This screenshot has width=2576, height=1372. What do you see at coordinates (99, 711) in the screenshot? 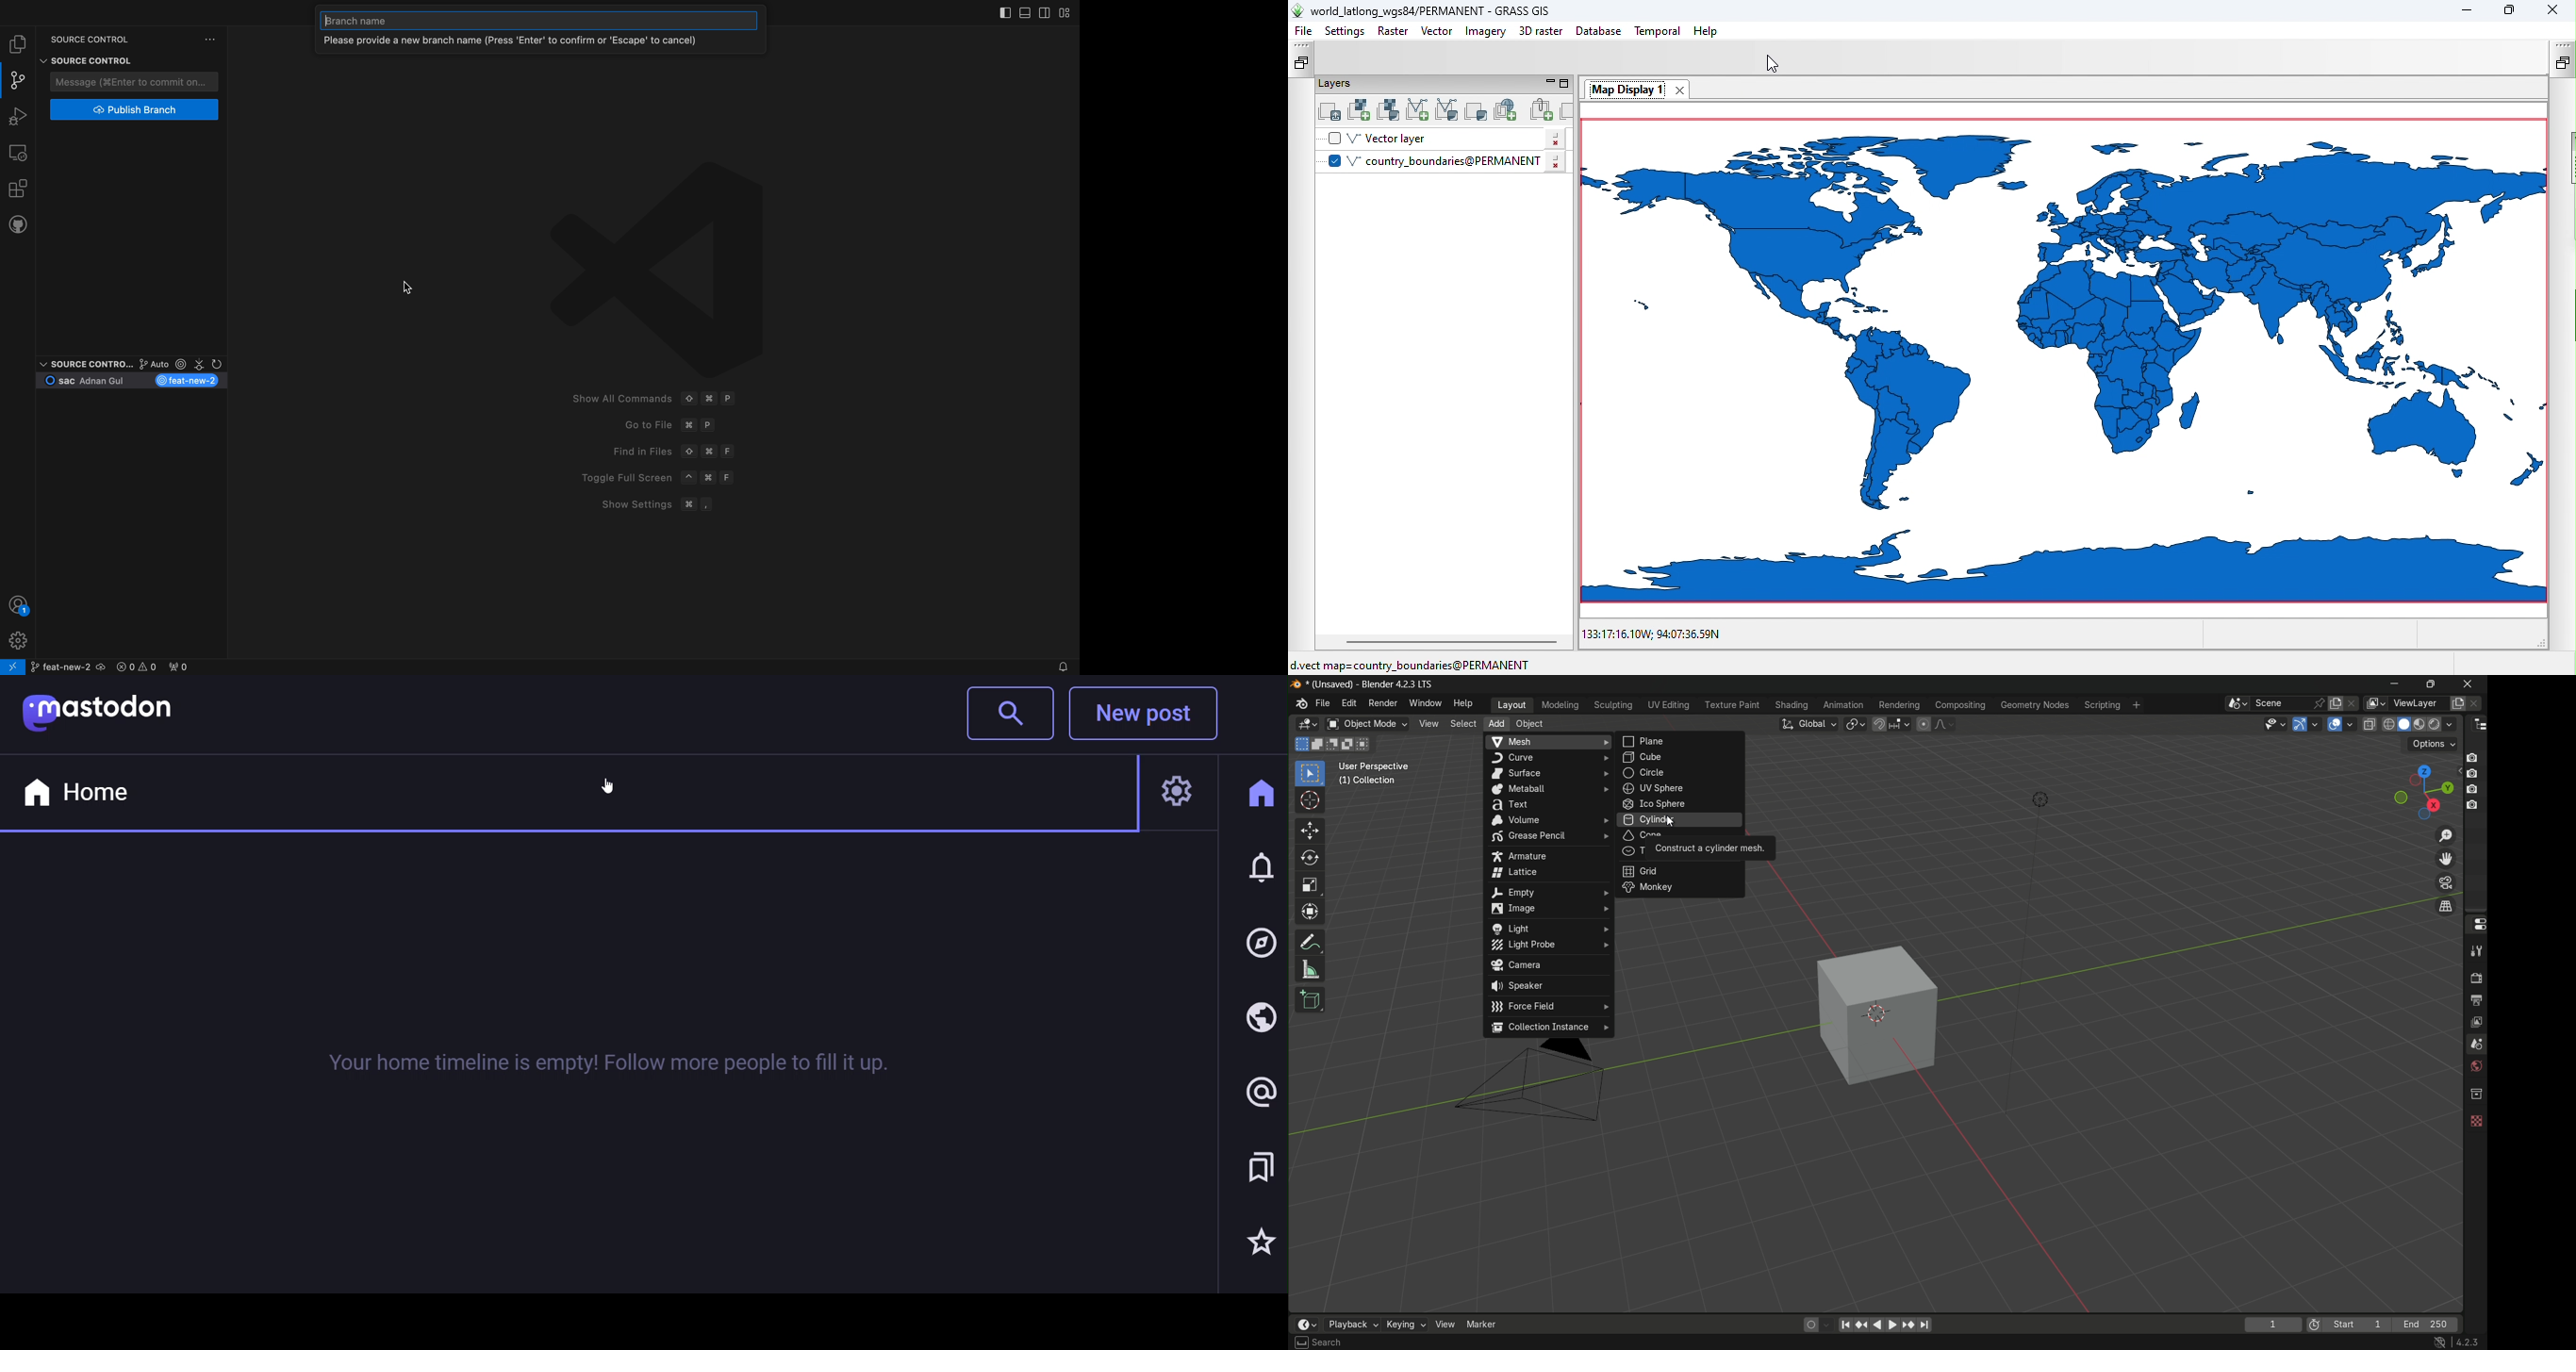
I see `mastodon` at bounding box center [99, 711].